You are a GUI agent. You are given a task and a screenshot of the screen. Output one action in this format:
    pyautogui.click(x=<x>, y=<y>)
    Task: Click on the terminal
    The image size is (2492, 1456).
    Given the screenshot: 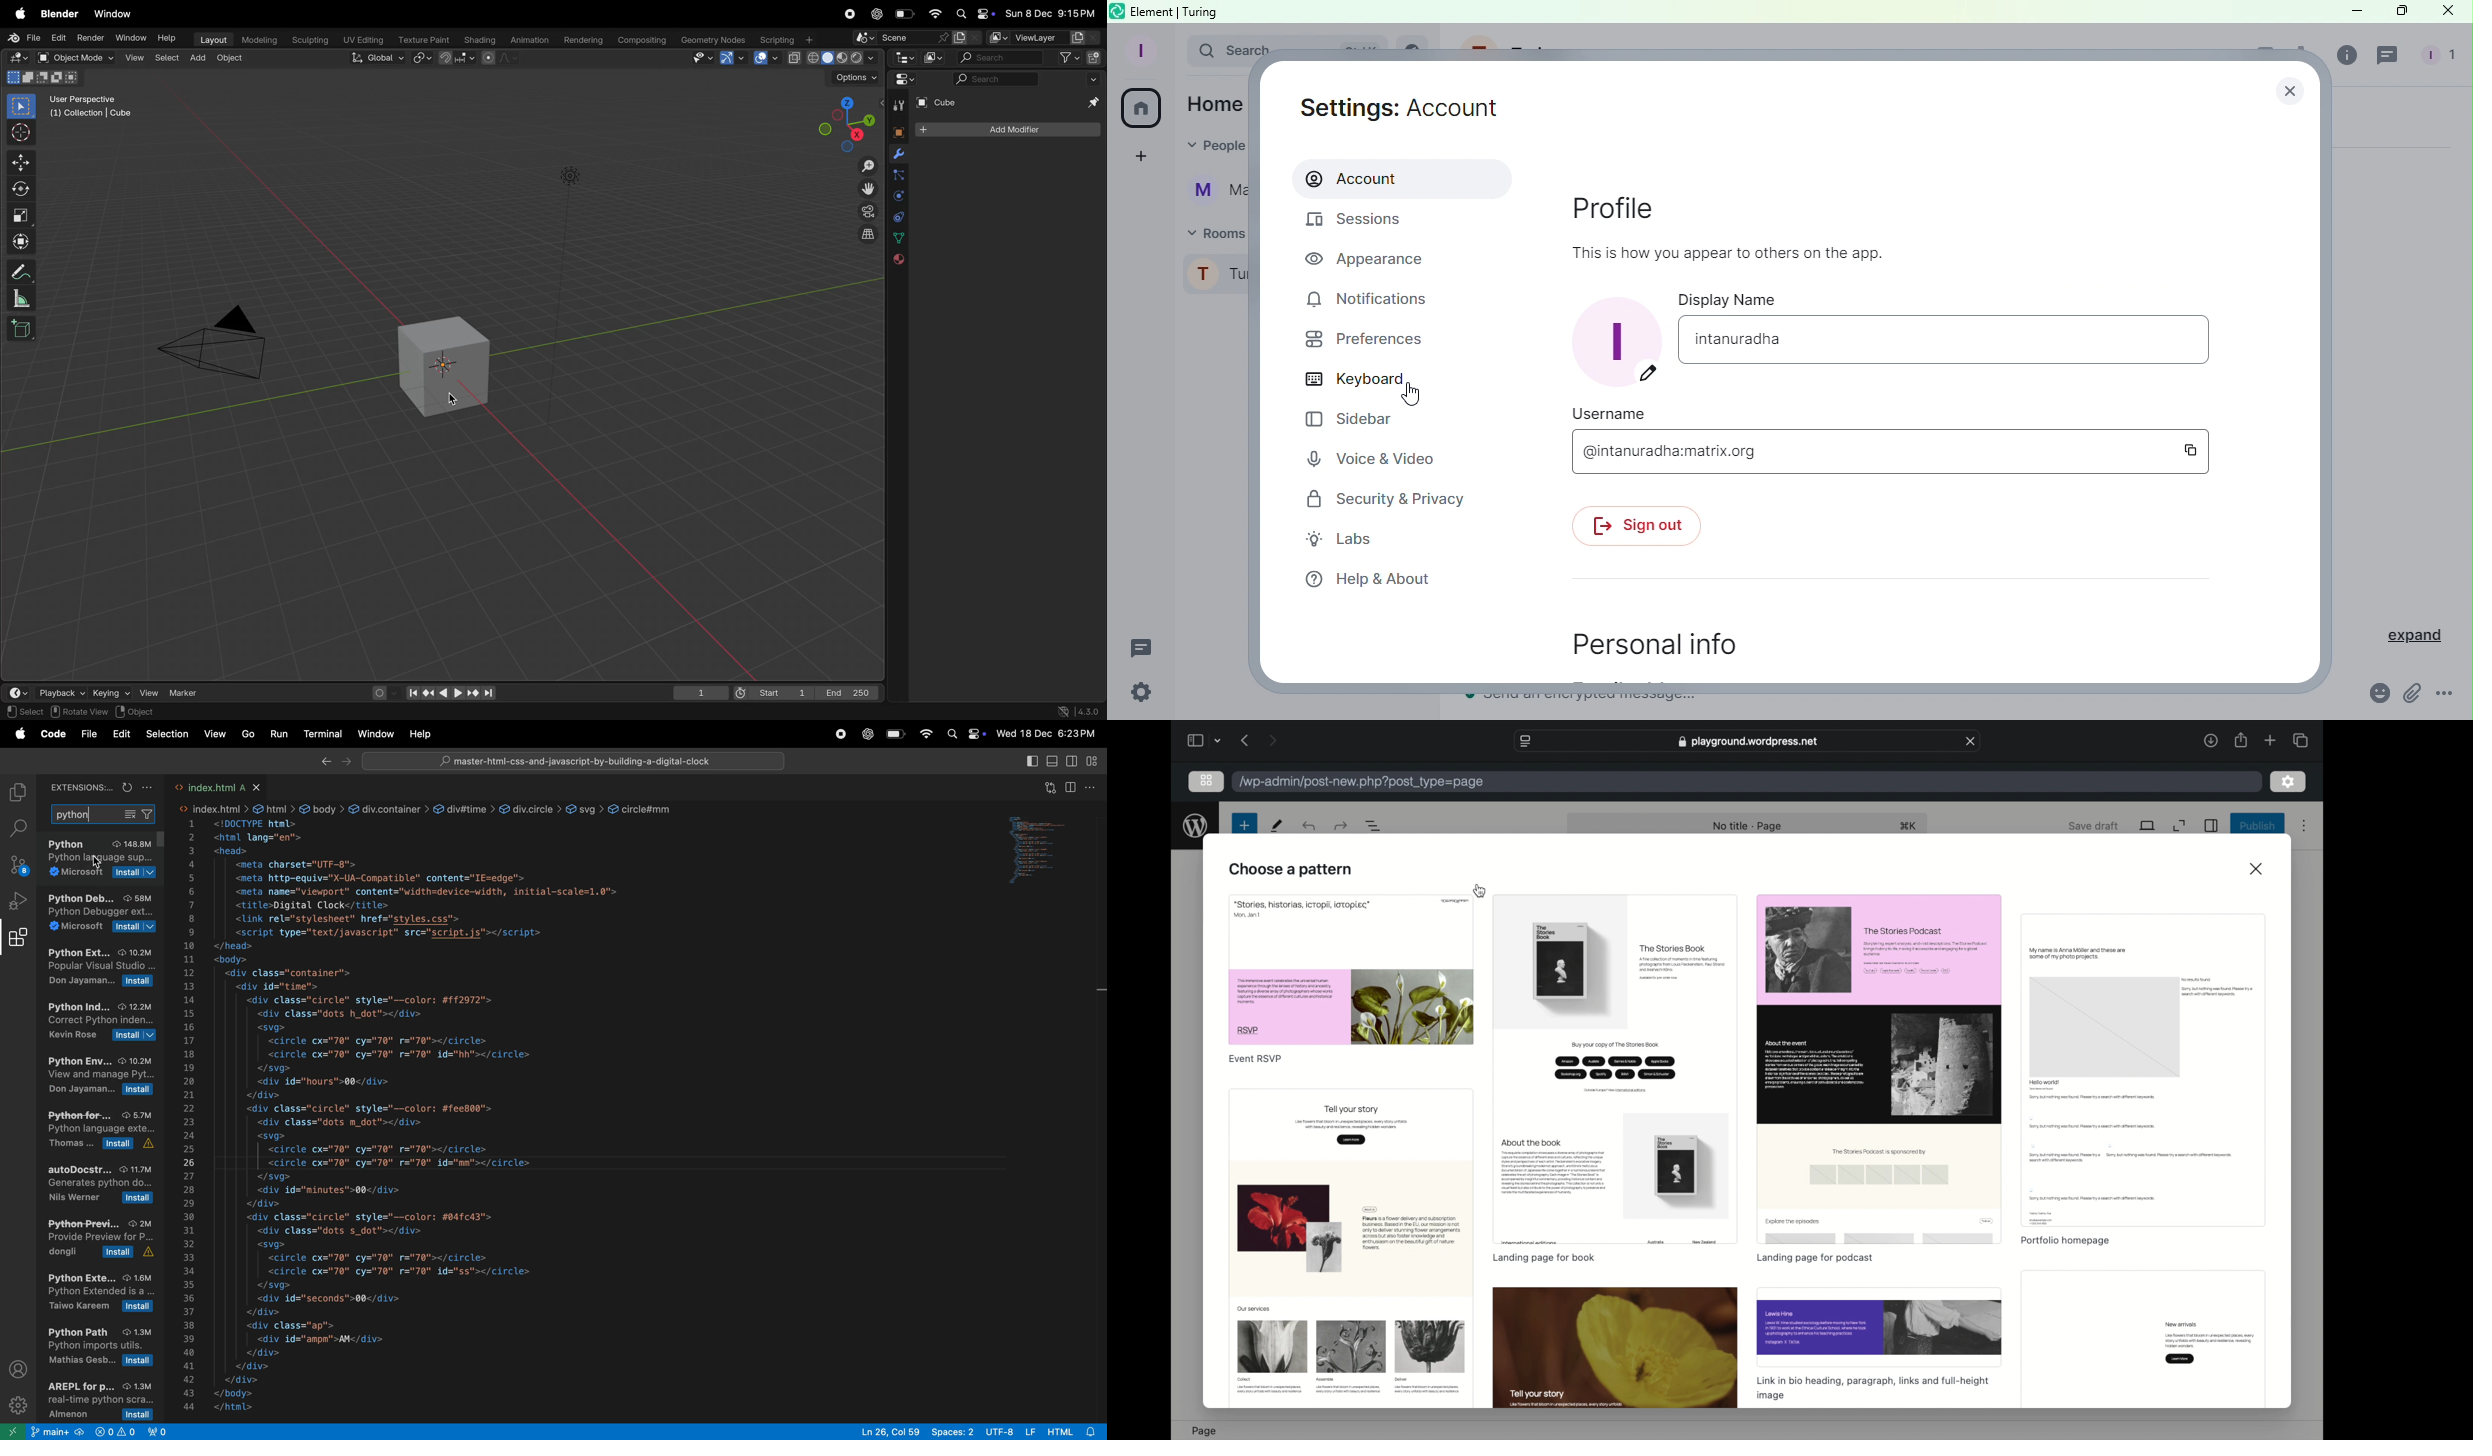 What is the action you would take?
    pyautogui.click(x=320, y=733)
    